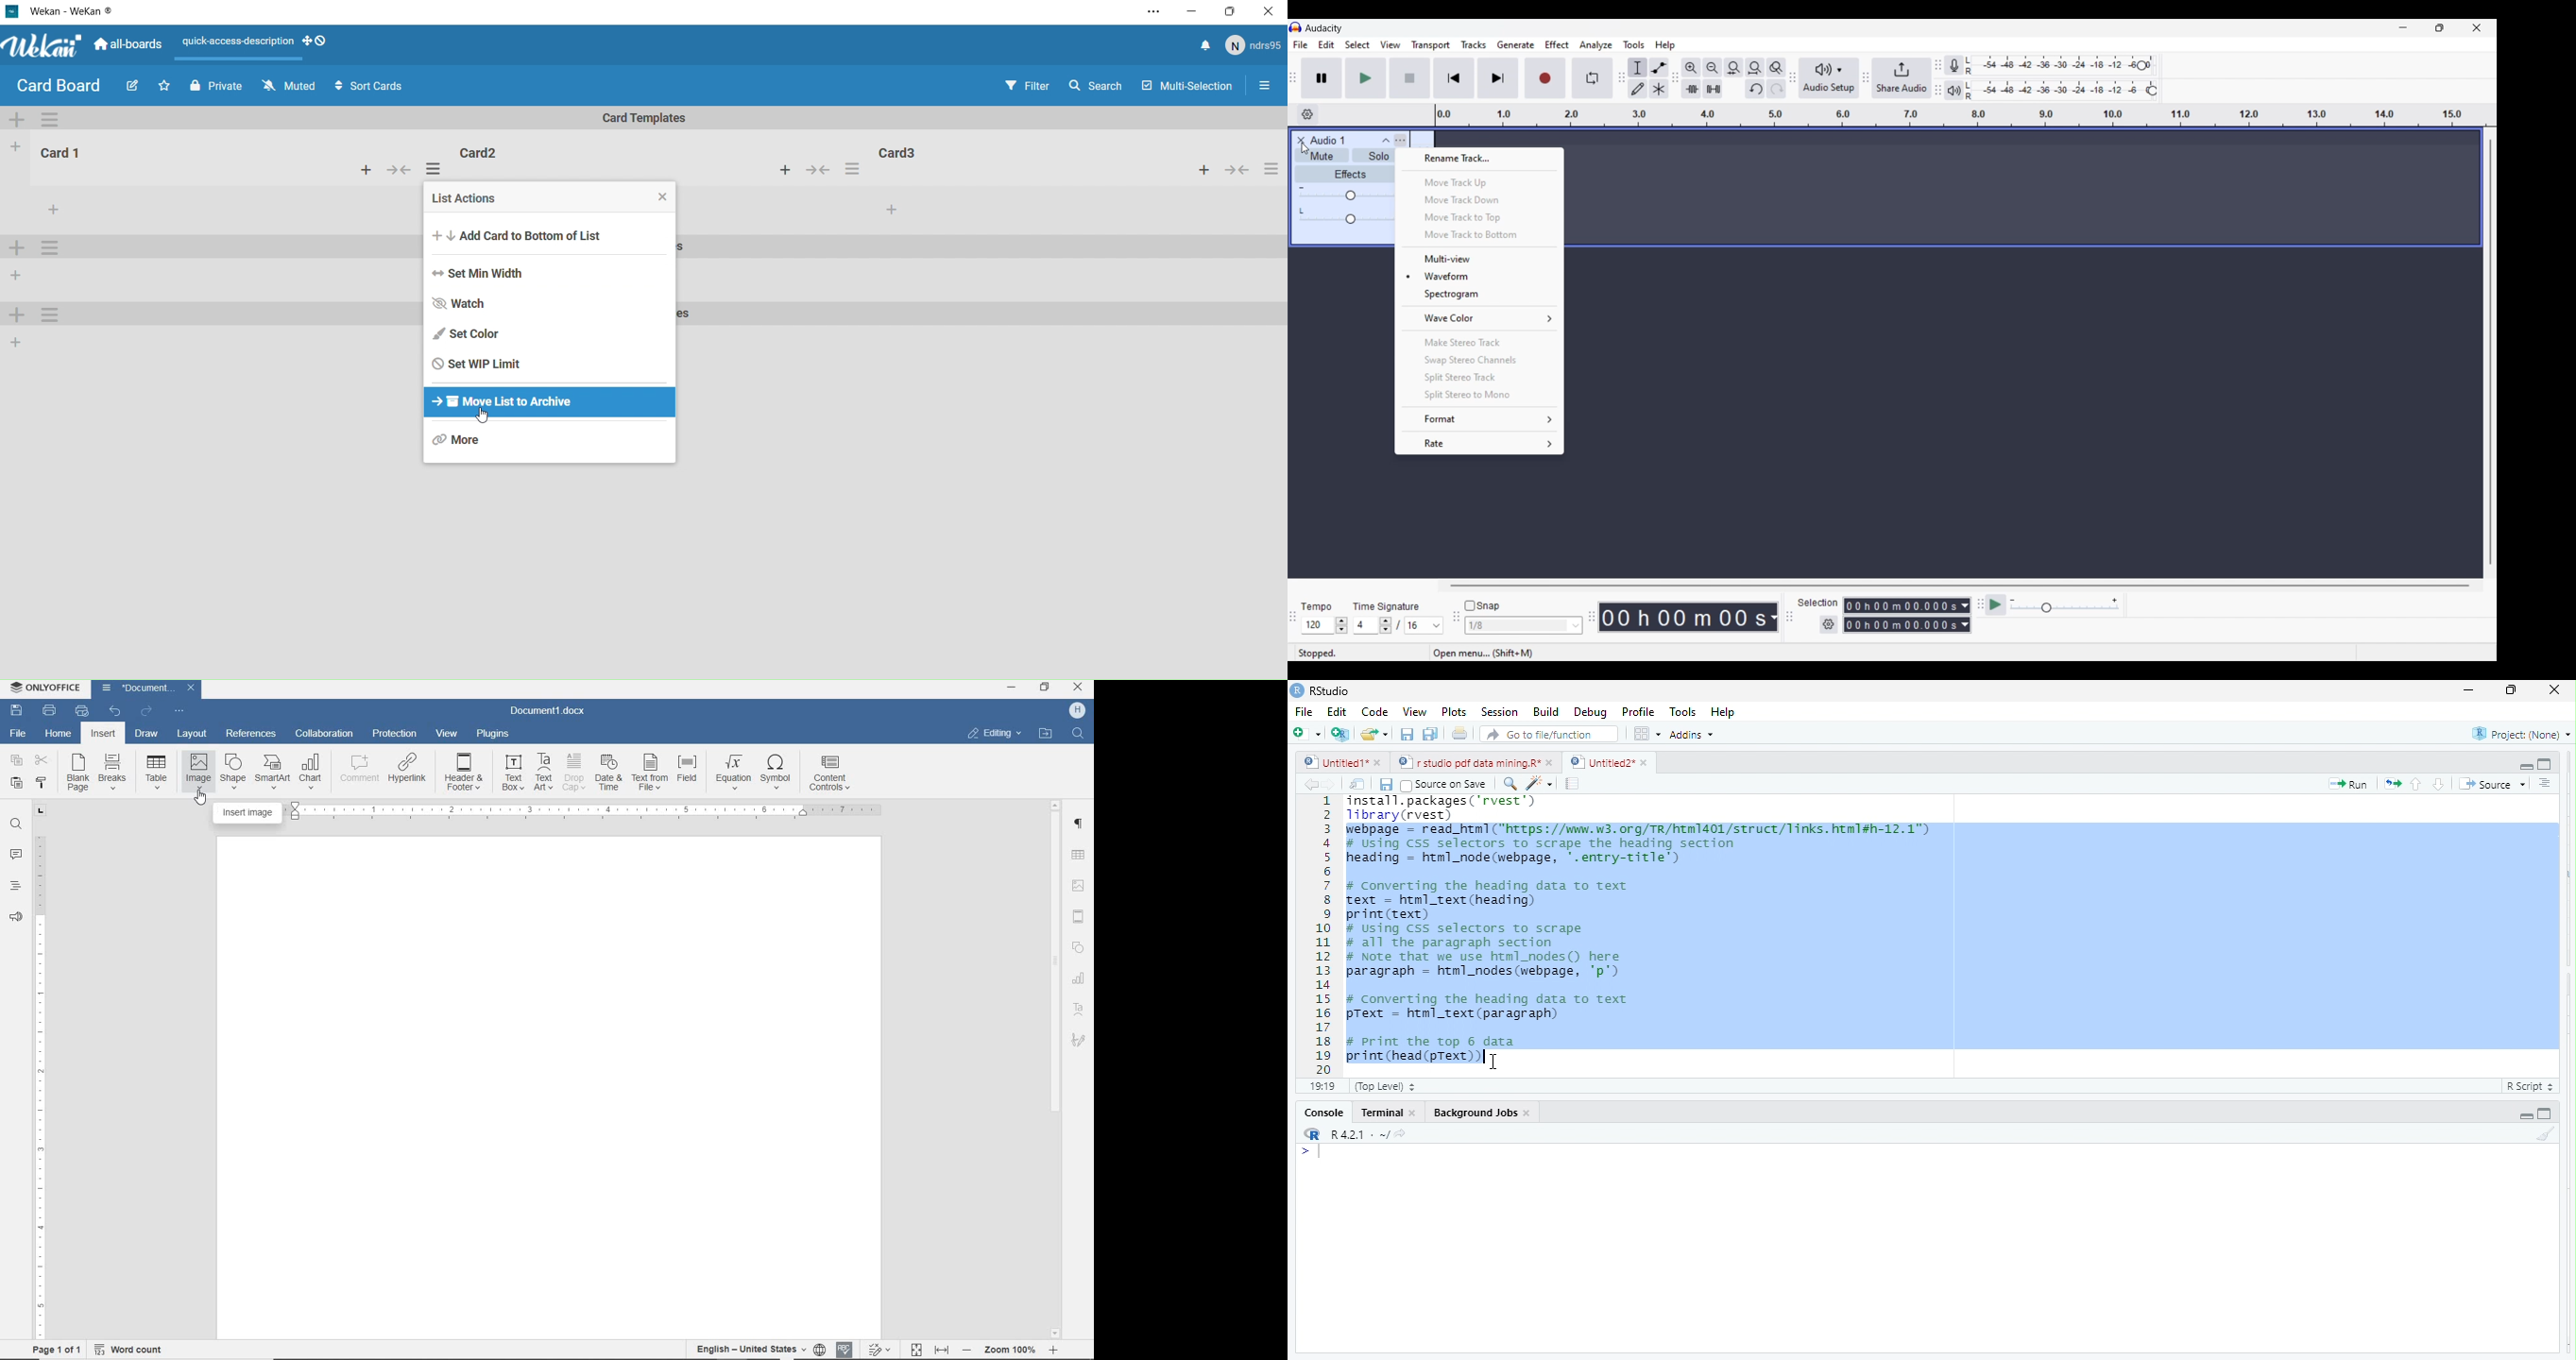  I want to click on Record/Record new track, so click(1546, 77).